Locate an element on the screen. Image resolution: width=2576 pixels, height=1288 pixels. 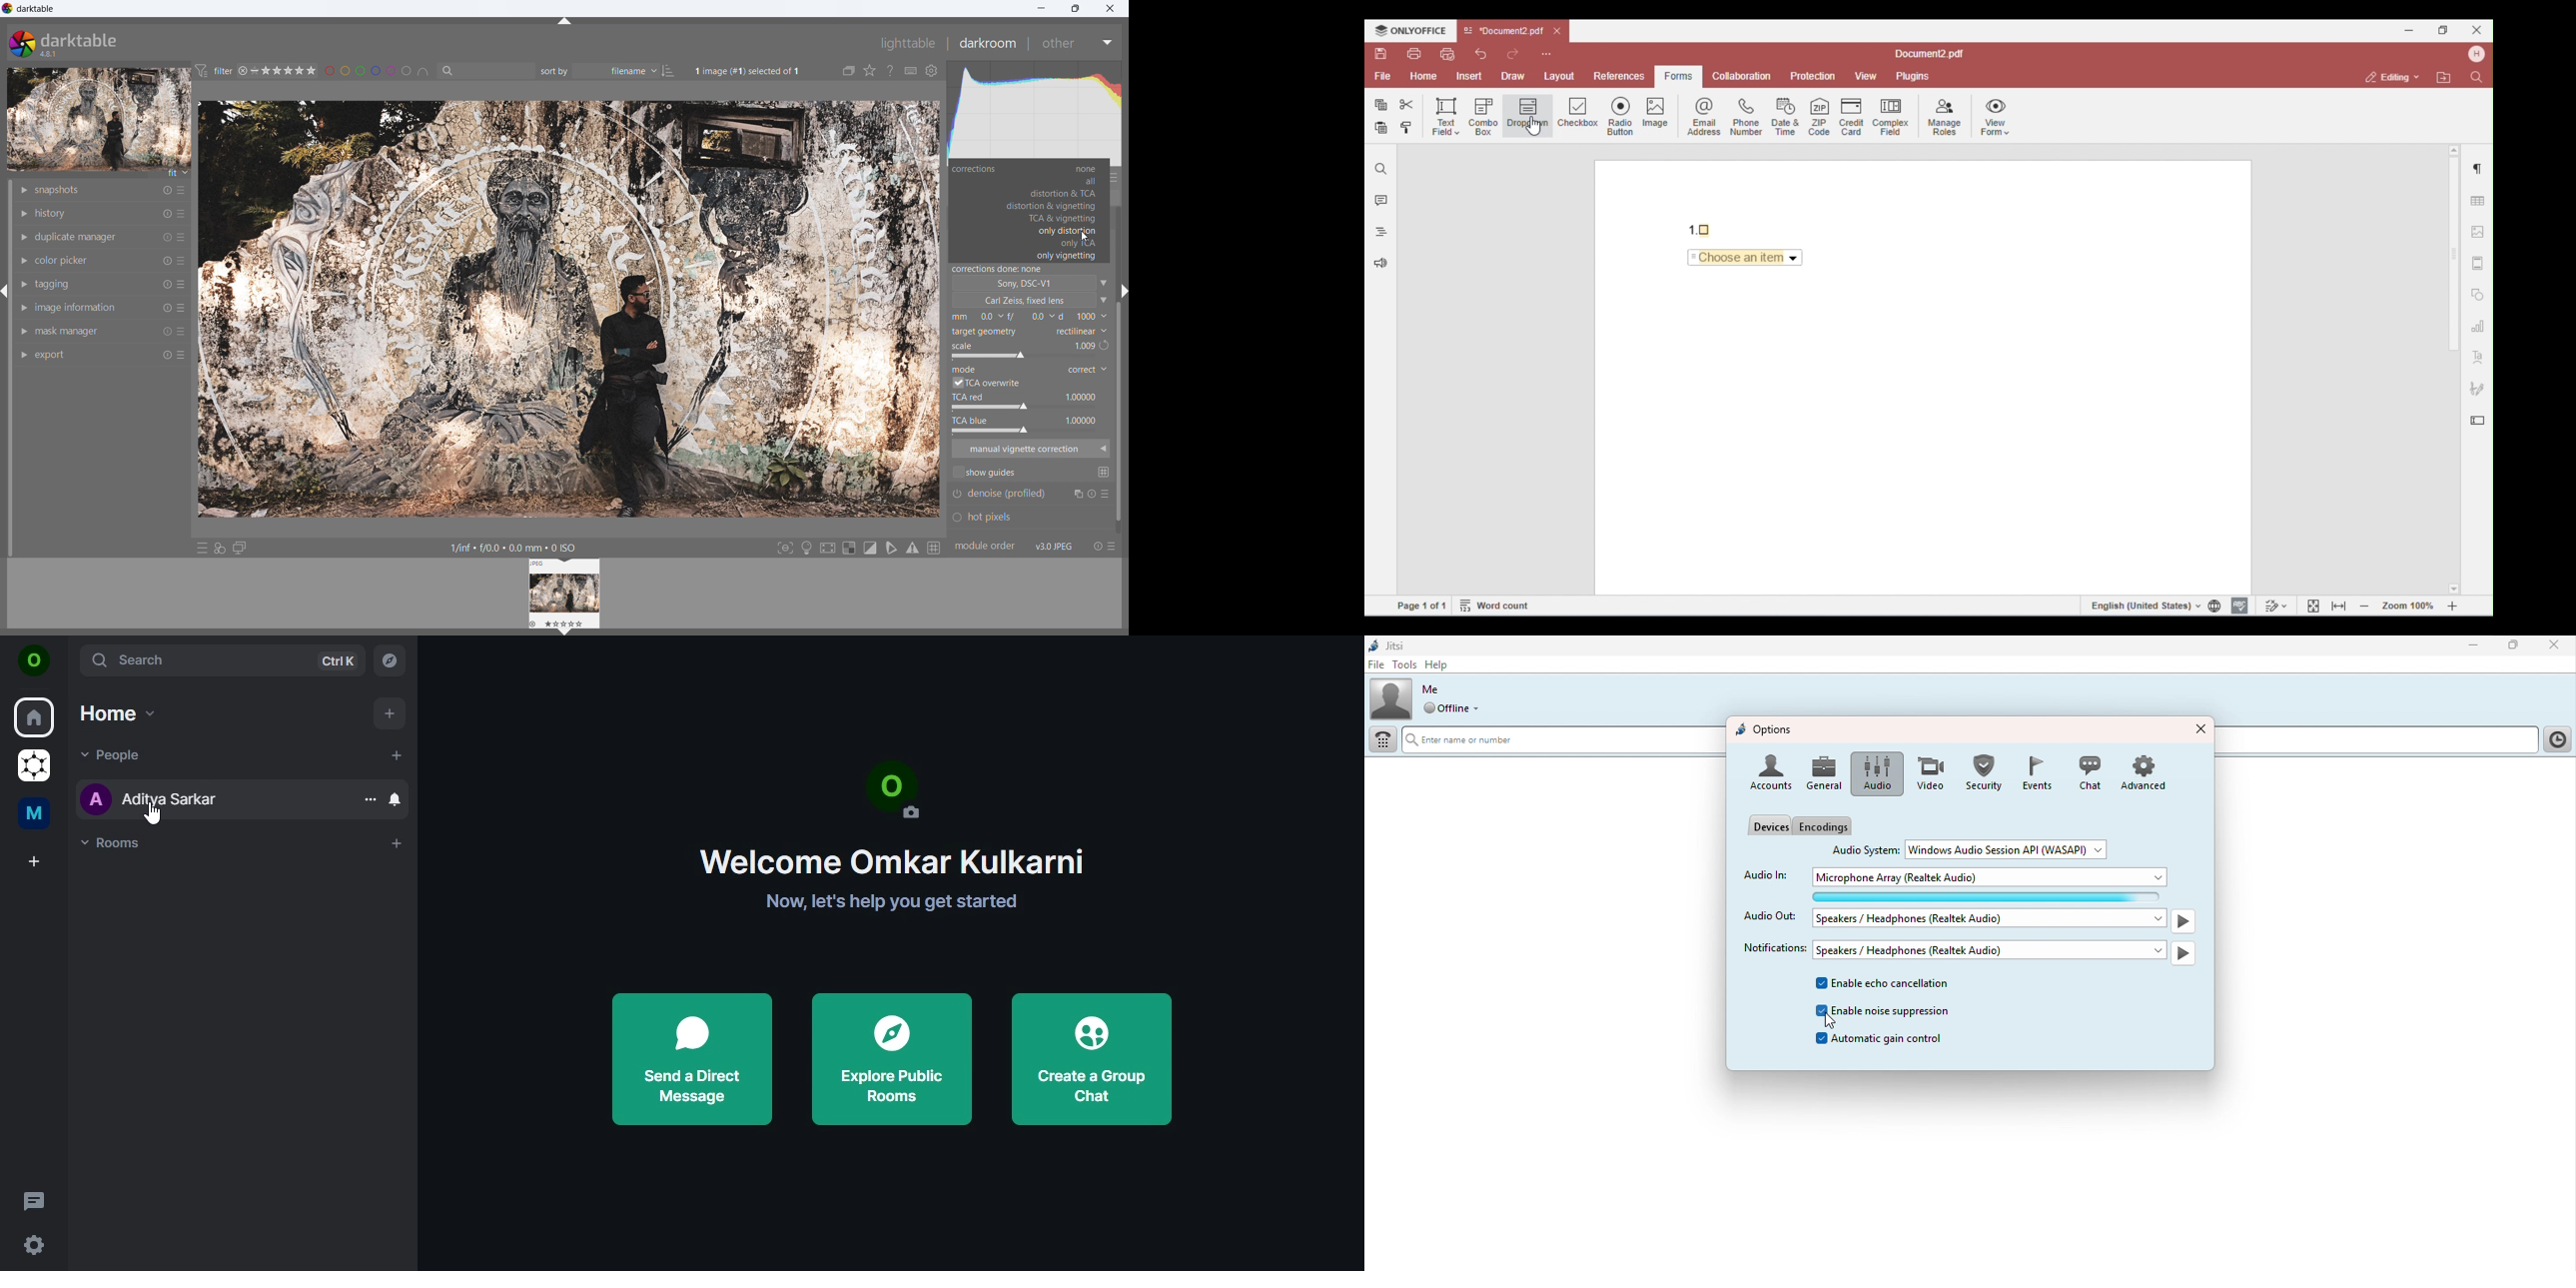
toggle indication for raw overexposure is located at coordinates (850, 548).